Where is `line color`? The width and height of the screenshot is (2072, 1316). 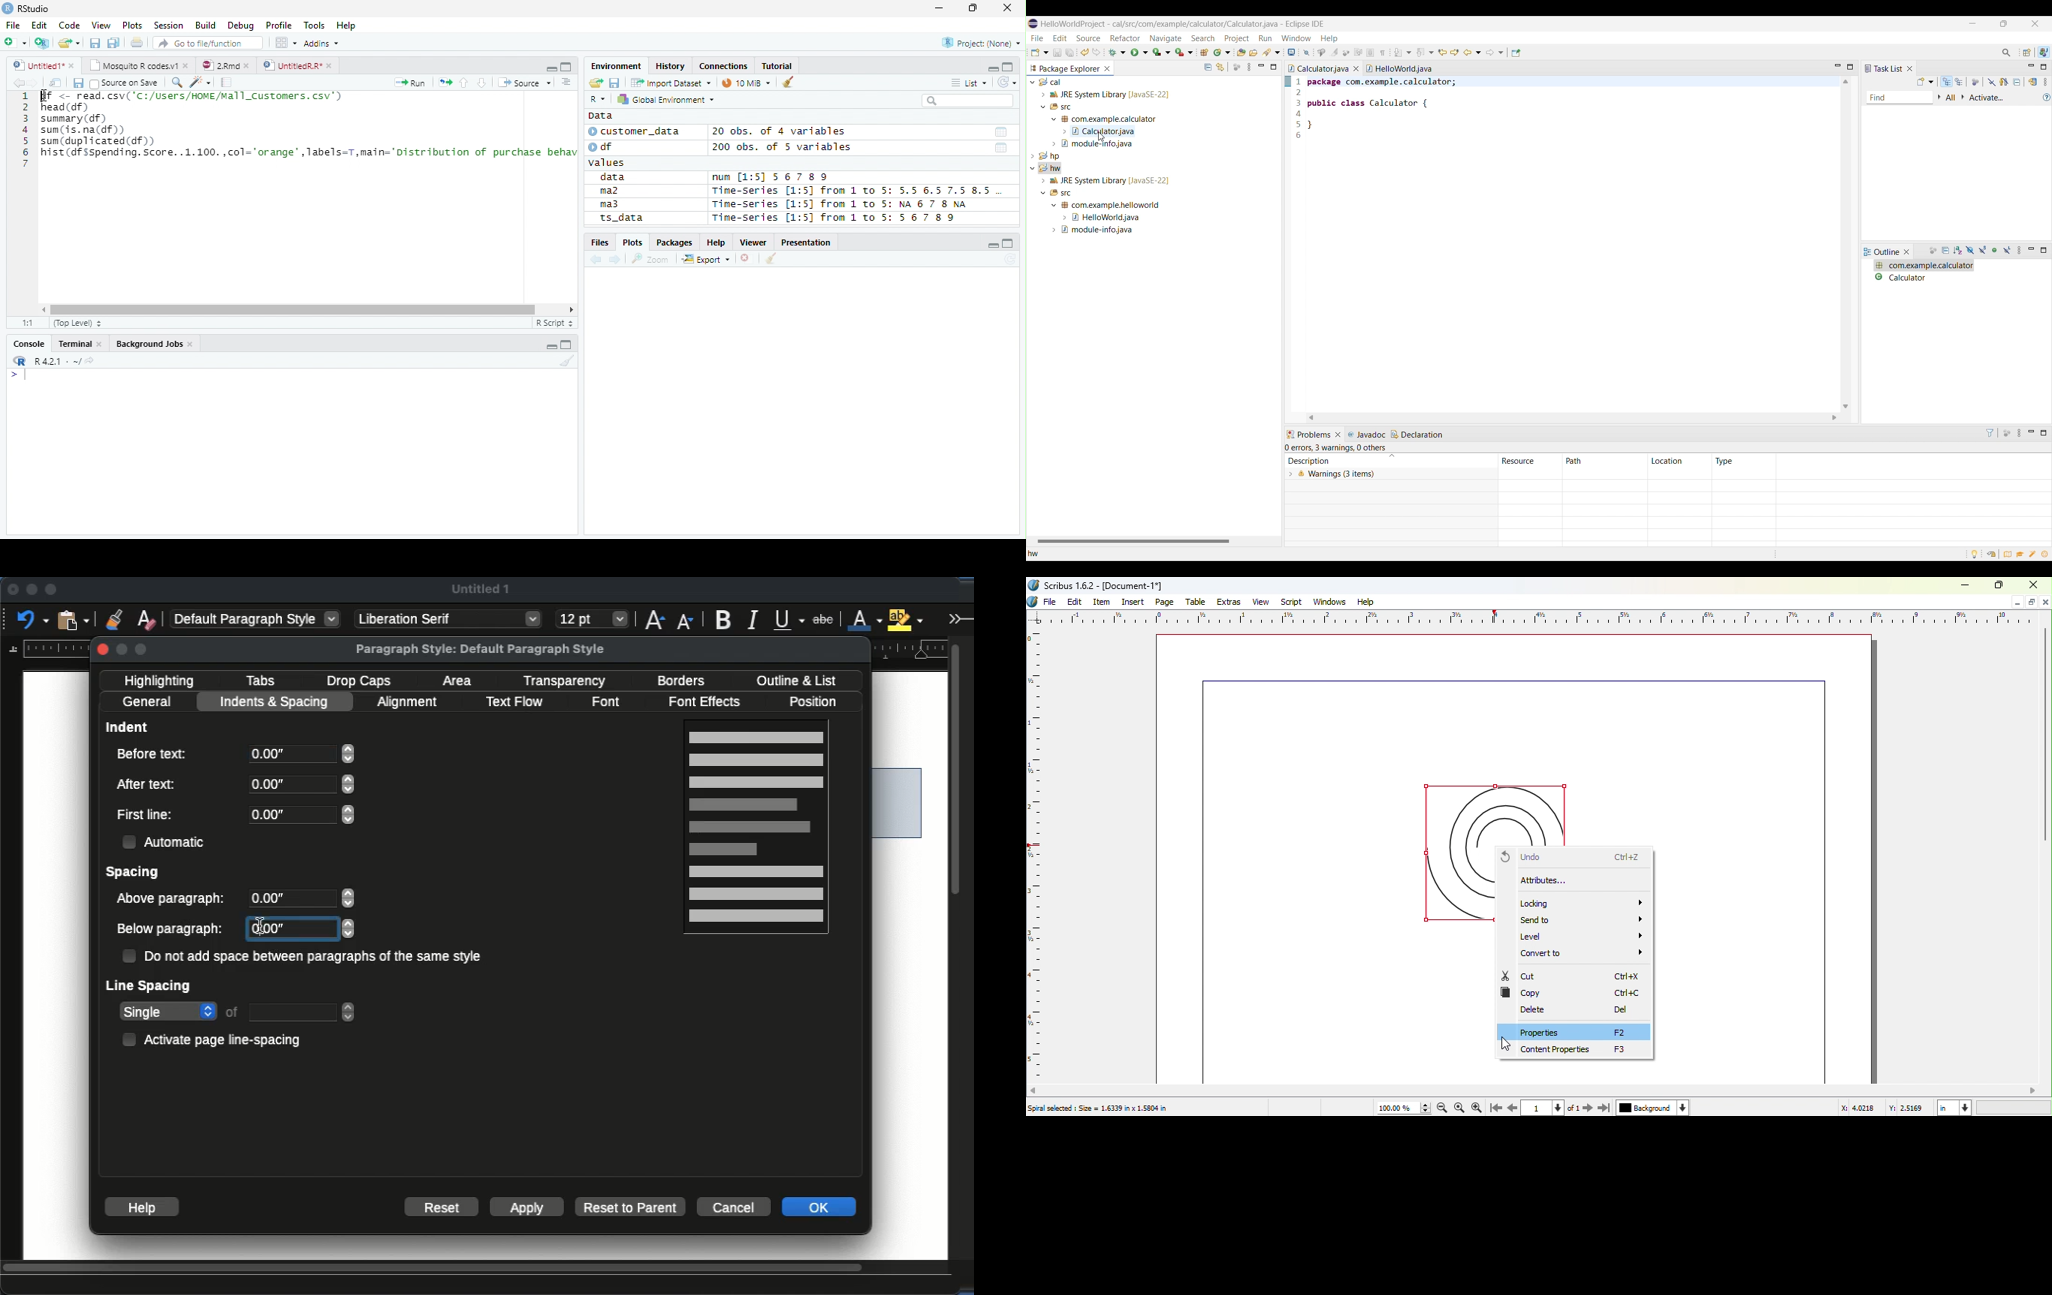
line color is located at coordinates (865, 619).